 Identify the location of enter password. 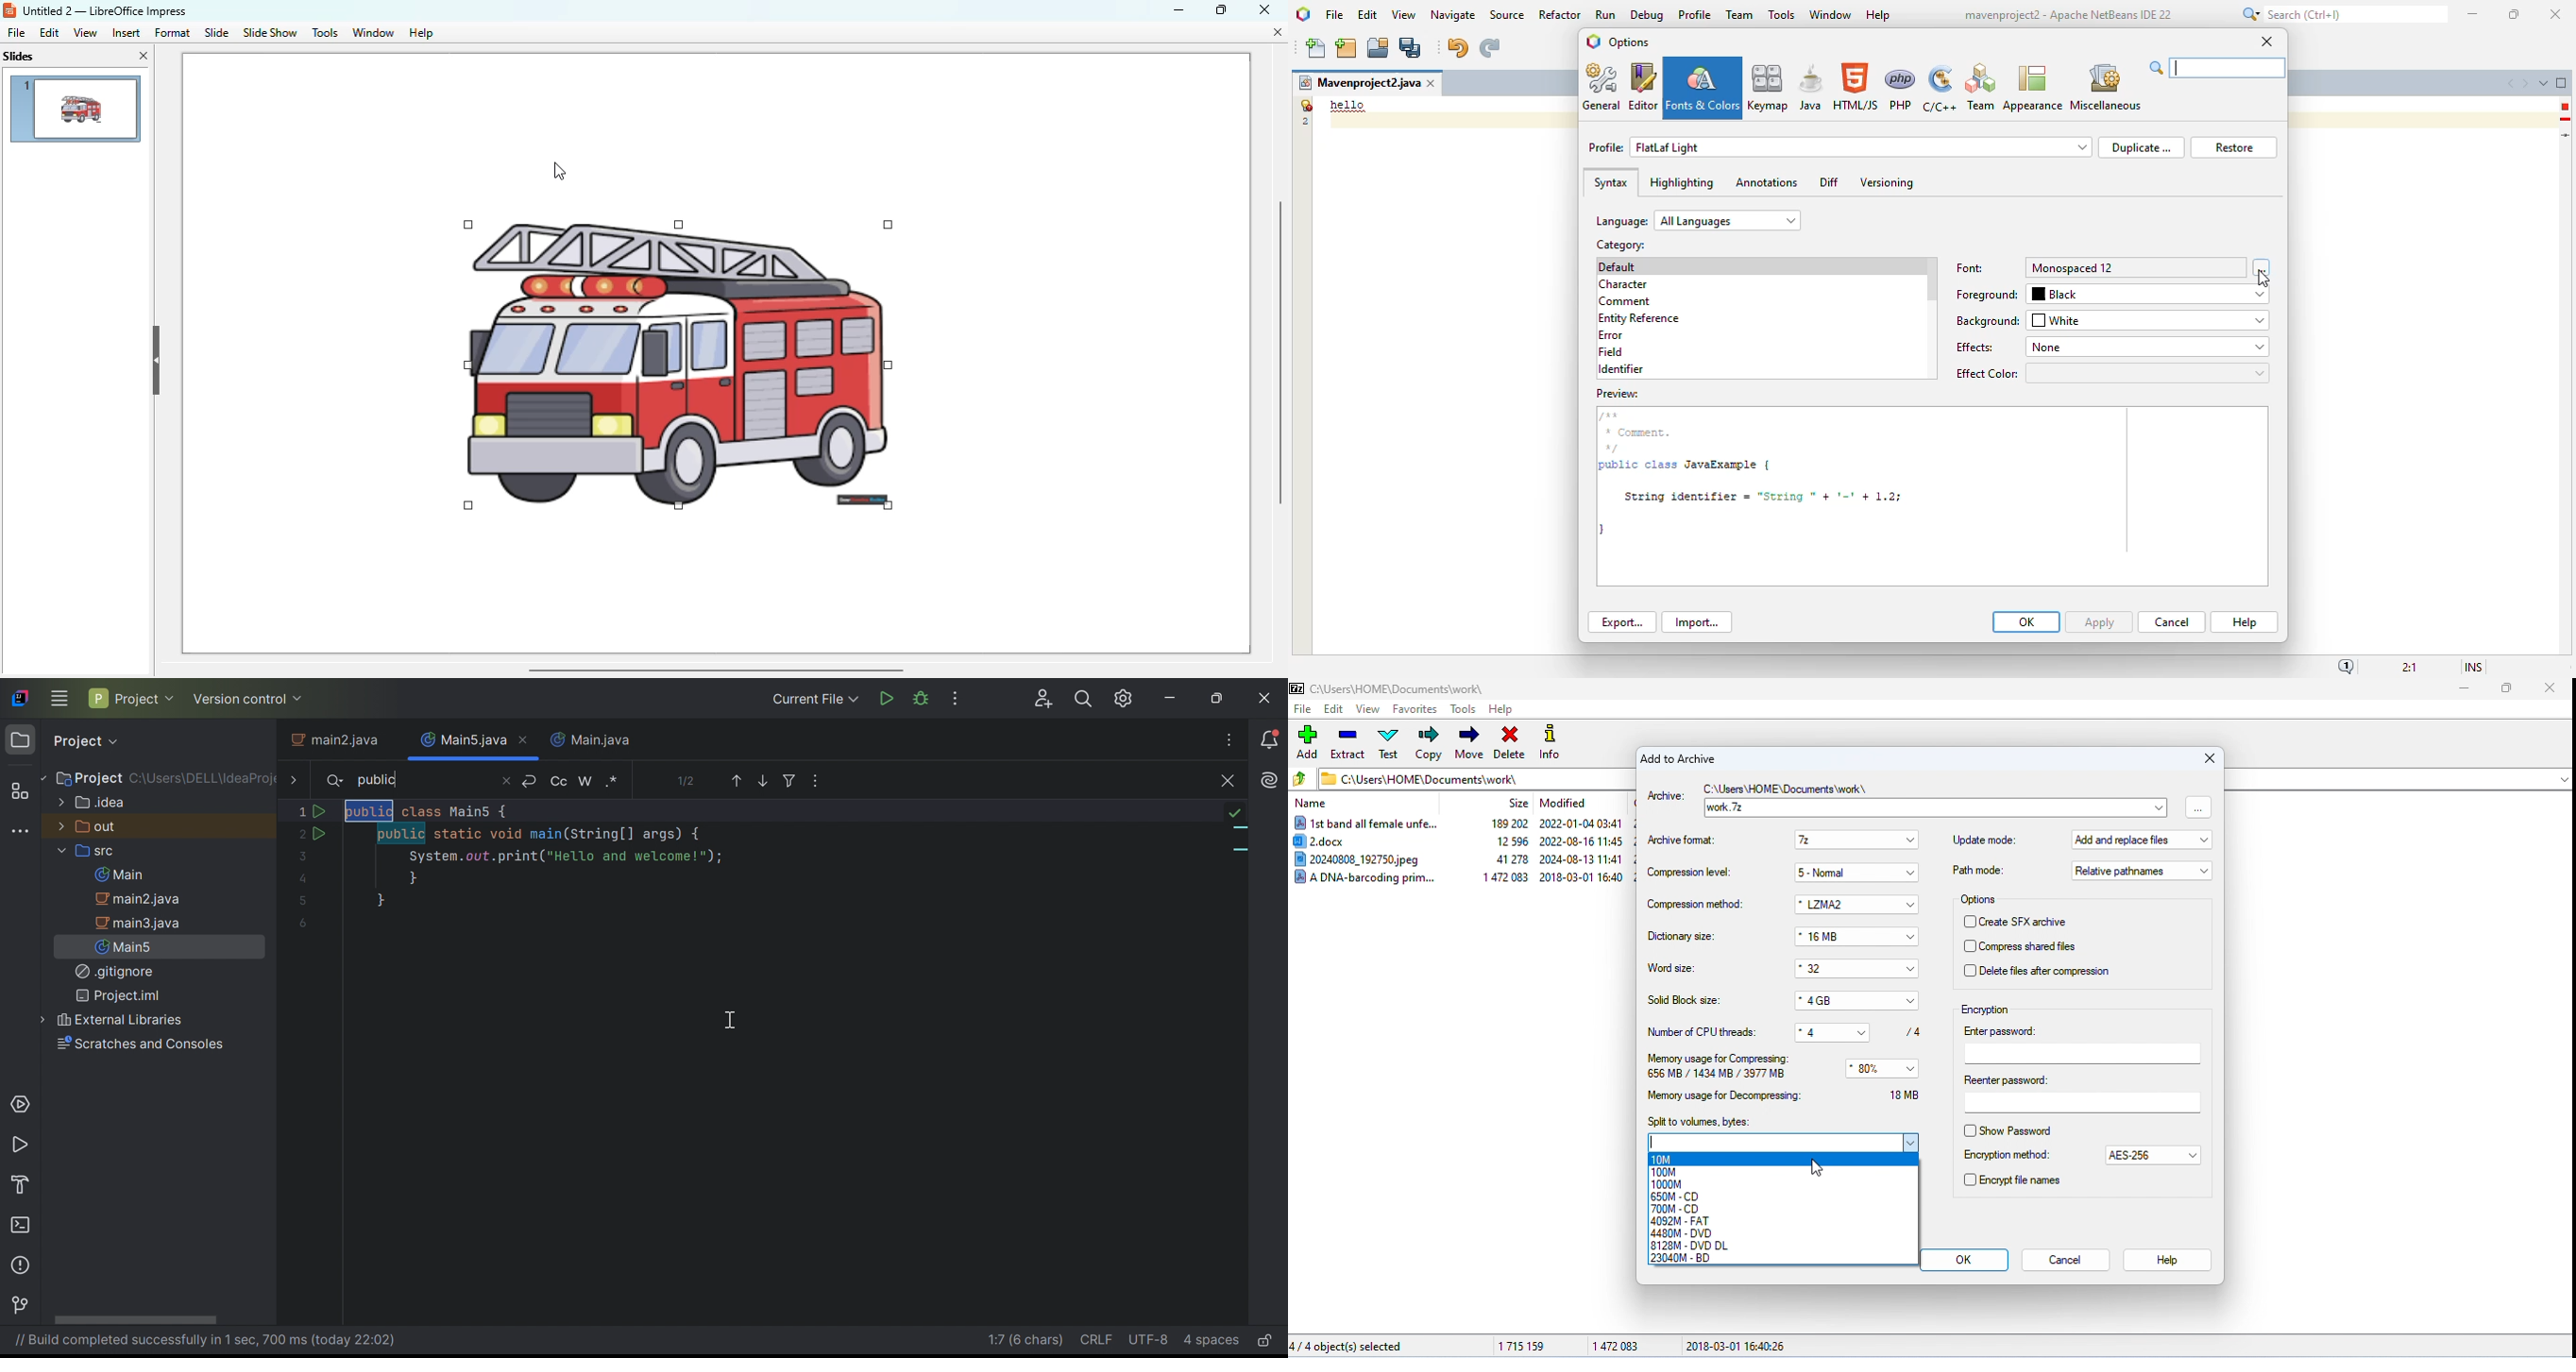
(2084, 1044).